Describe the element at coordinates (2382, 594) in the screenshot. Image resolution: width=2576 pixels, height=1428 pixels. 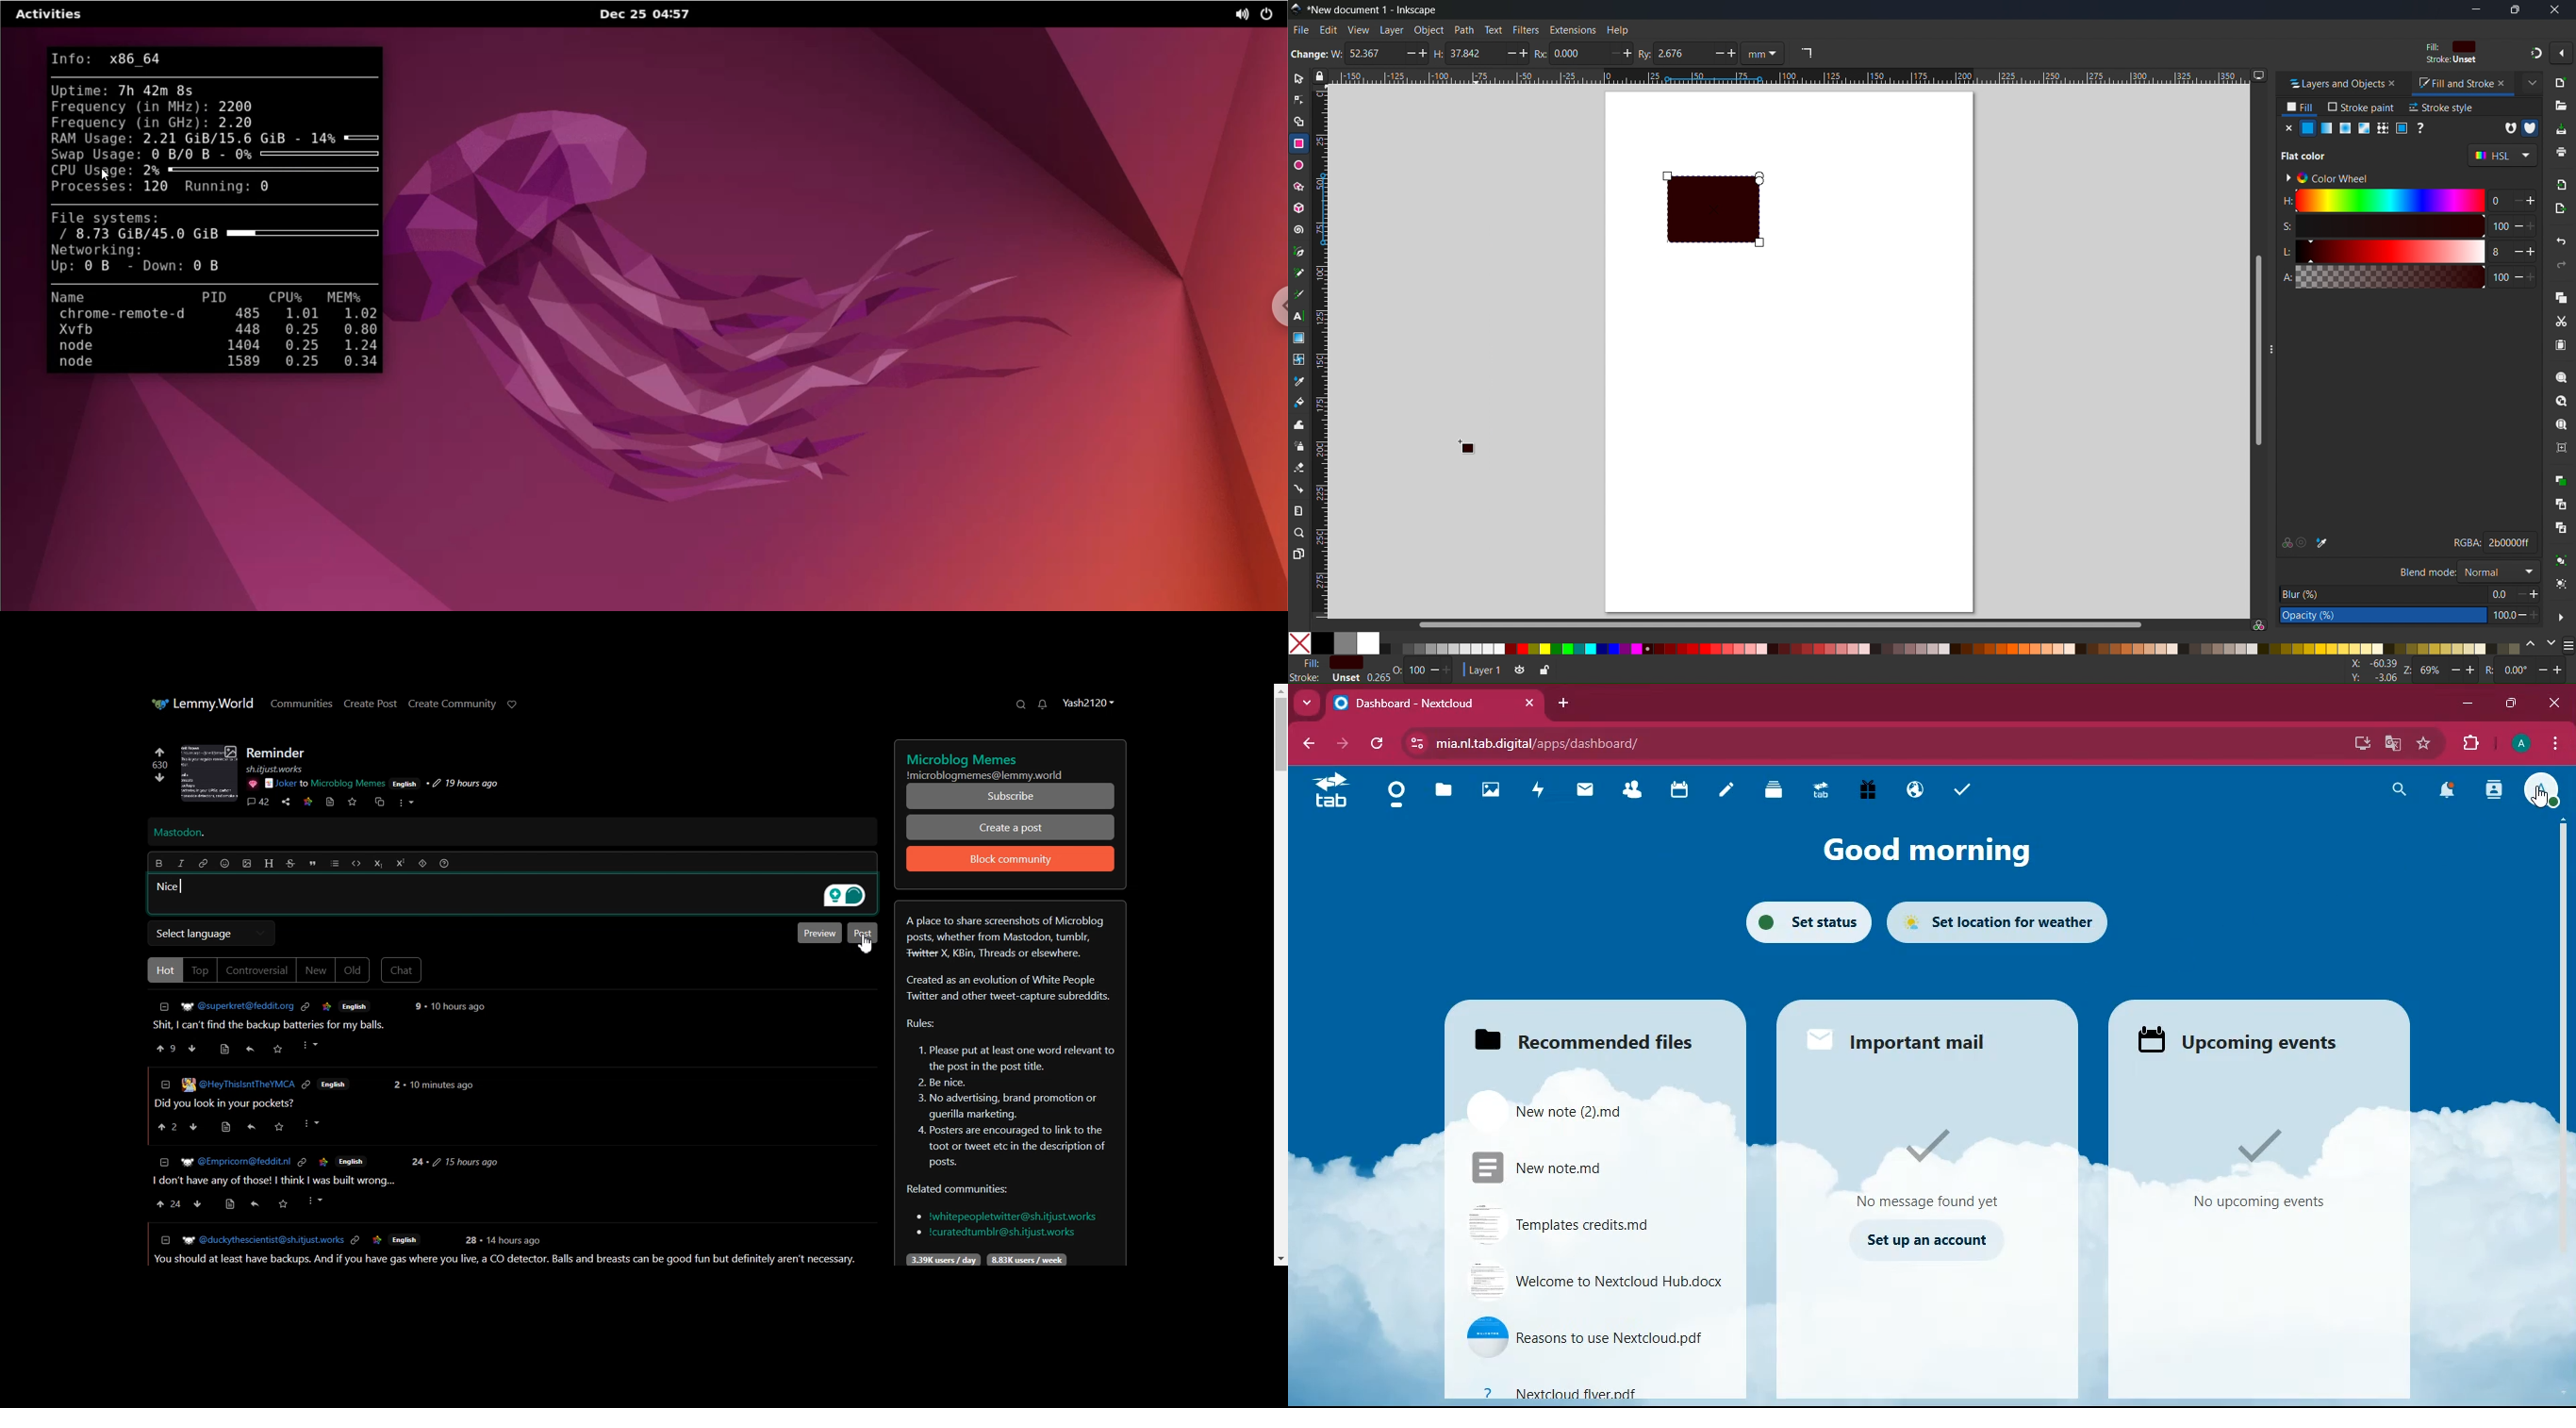
I see `edit Blur percentage` at that location.